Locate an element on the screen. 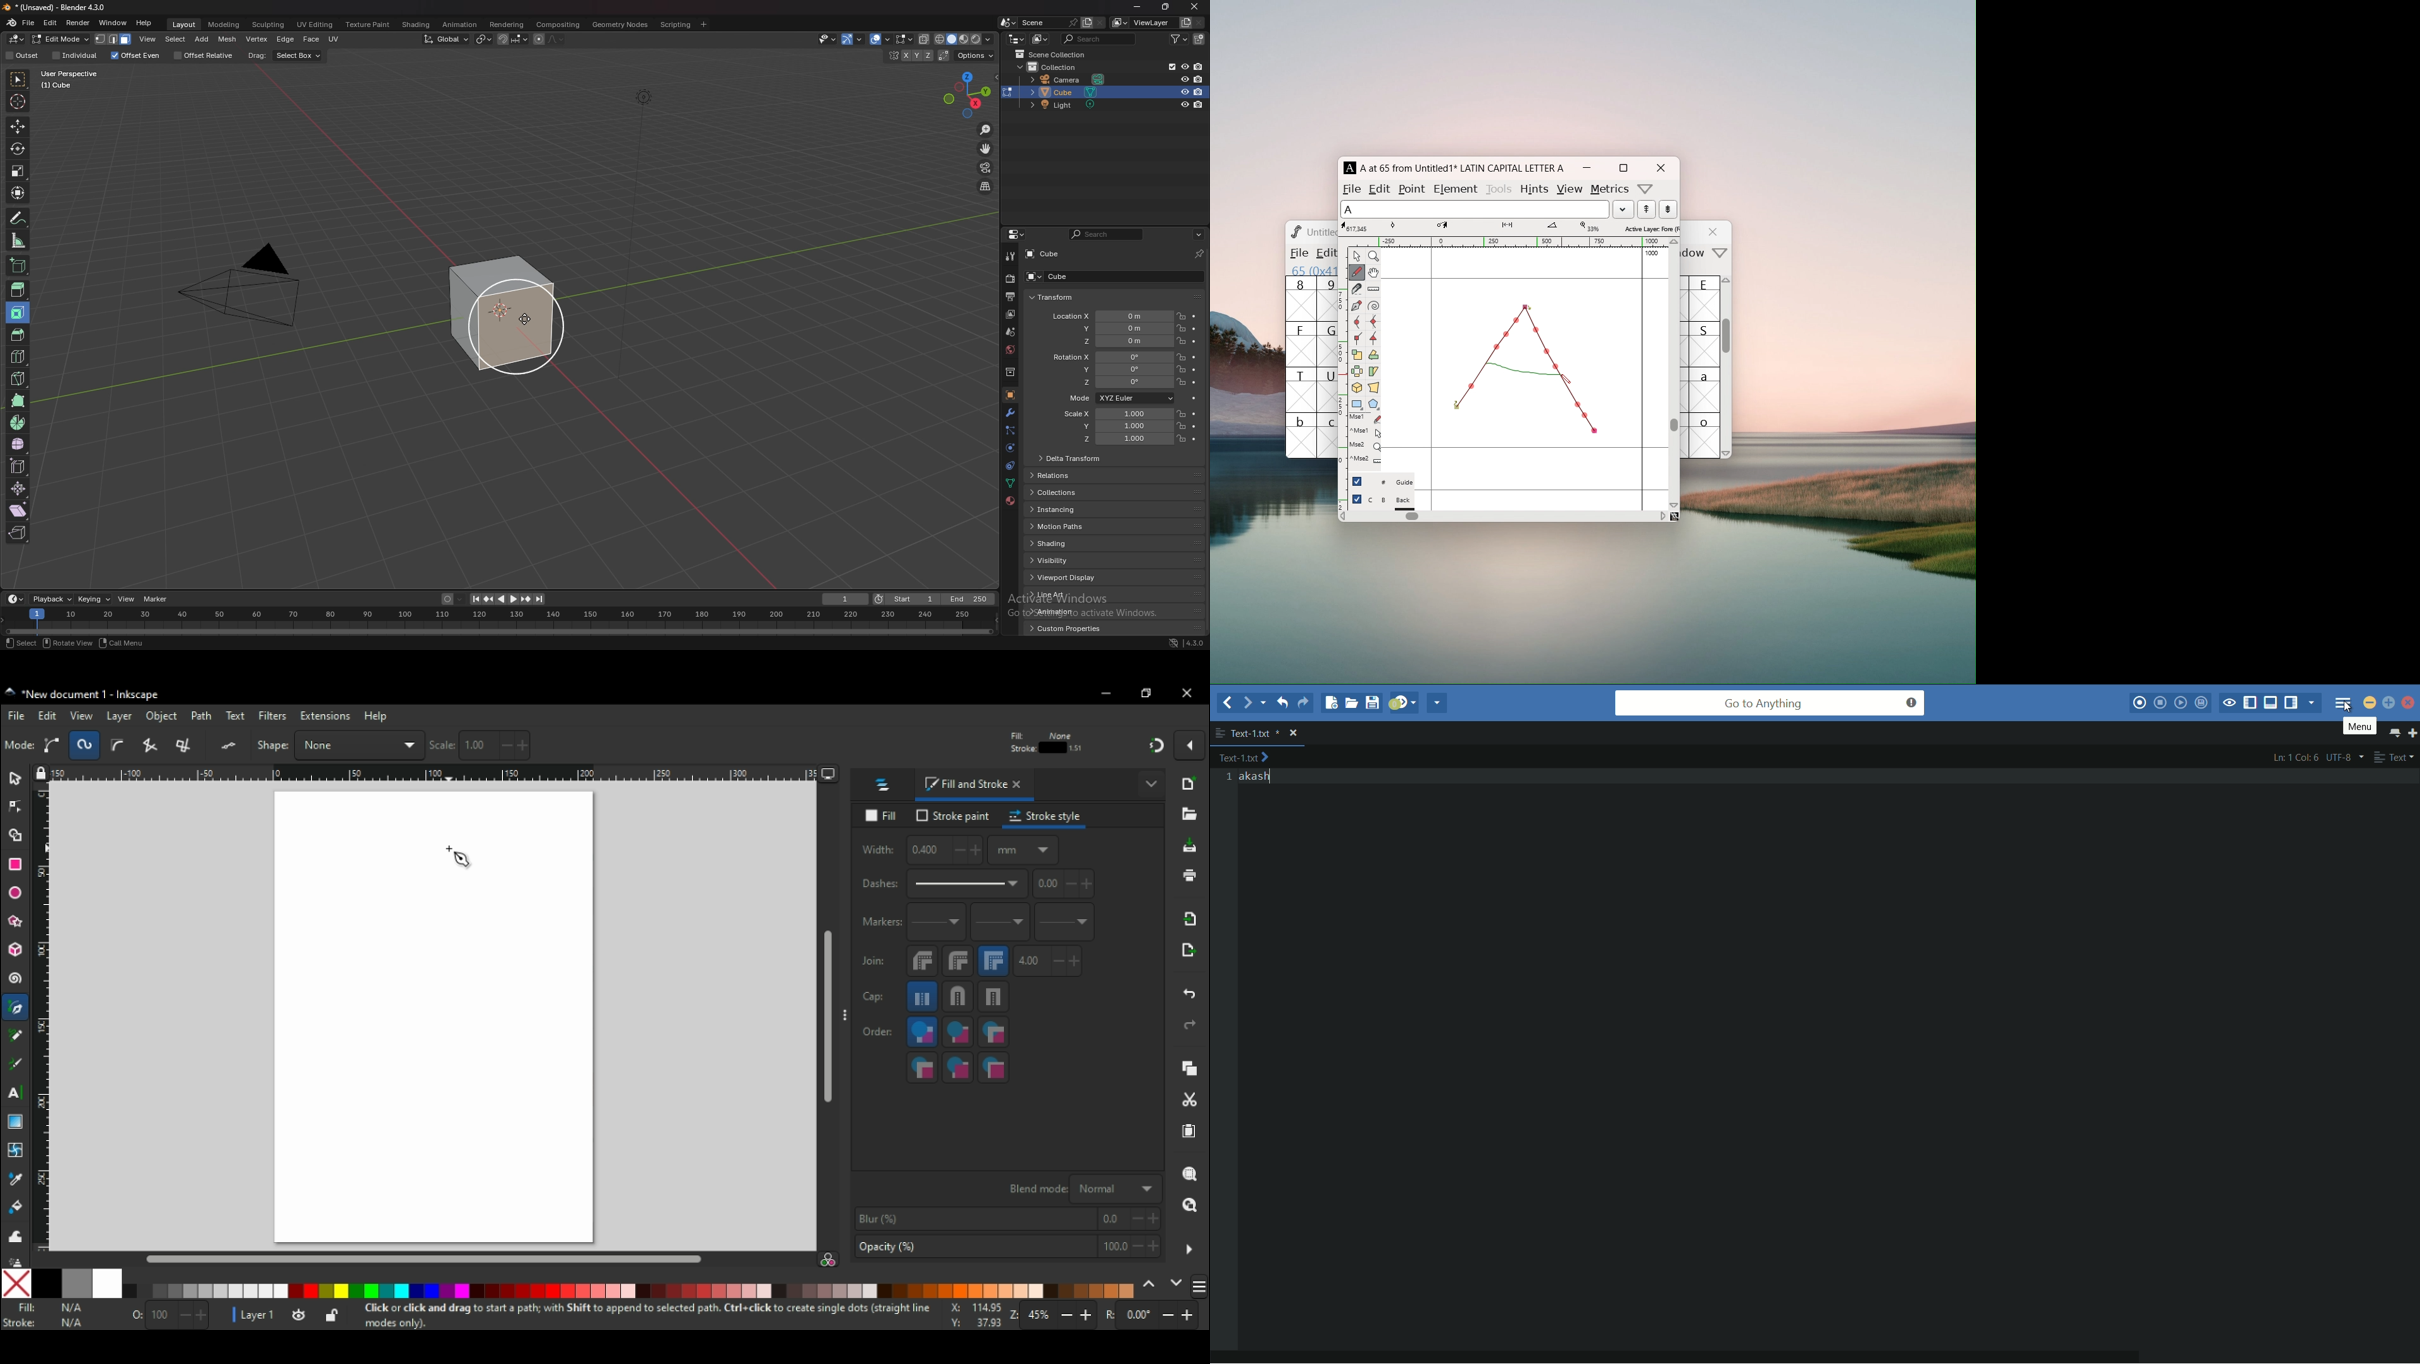 This screenshot has height=1372, width=2436. T is located at coordinates (1301, 390).